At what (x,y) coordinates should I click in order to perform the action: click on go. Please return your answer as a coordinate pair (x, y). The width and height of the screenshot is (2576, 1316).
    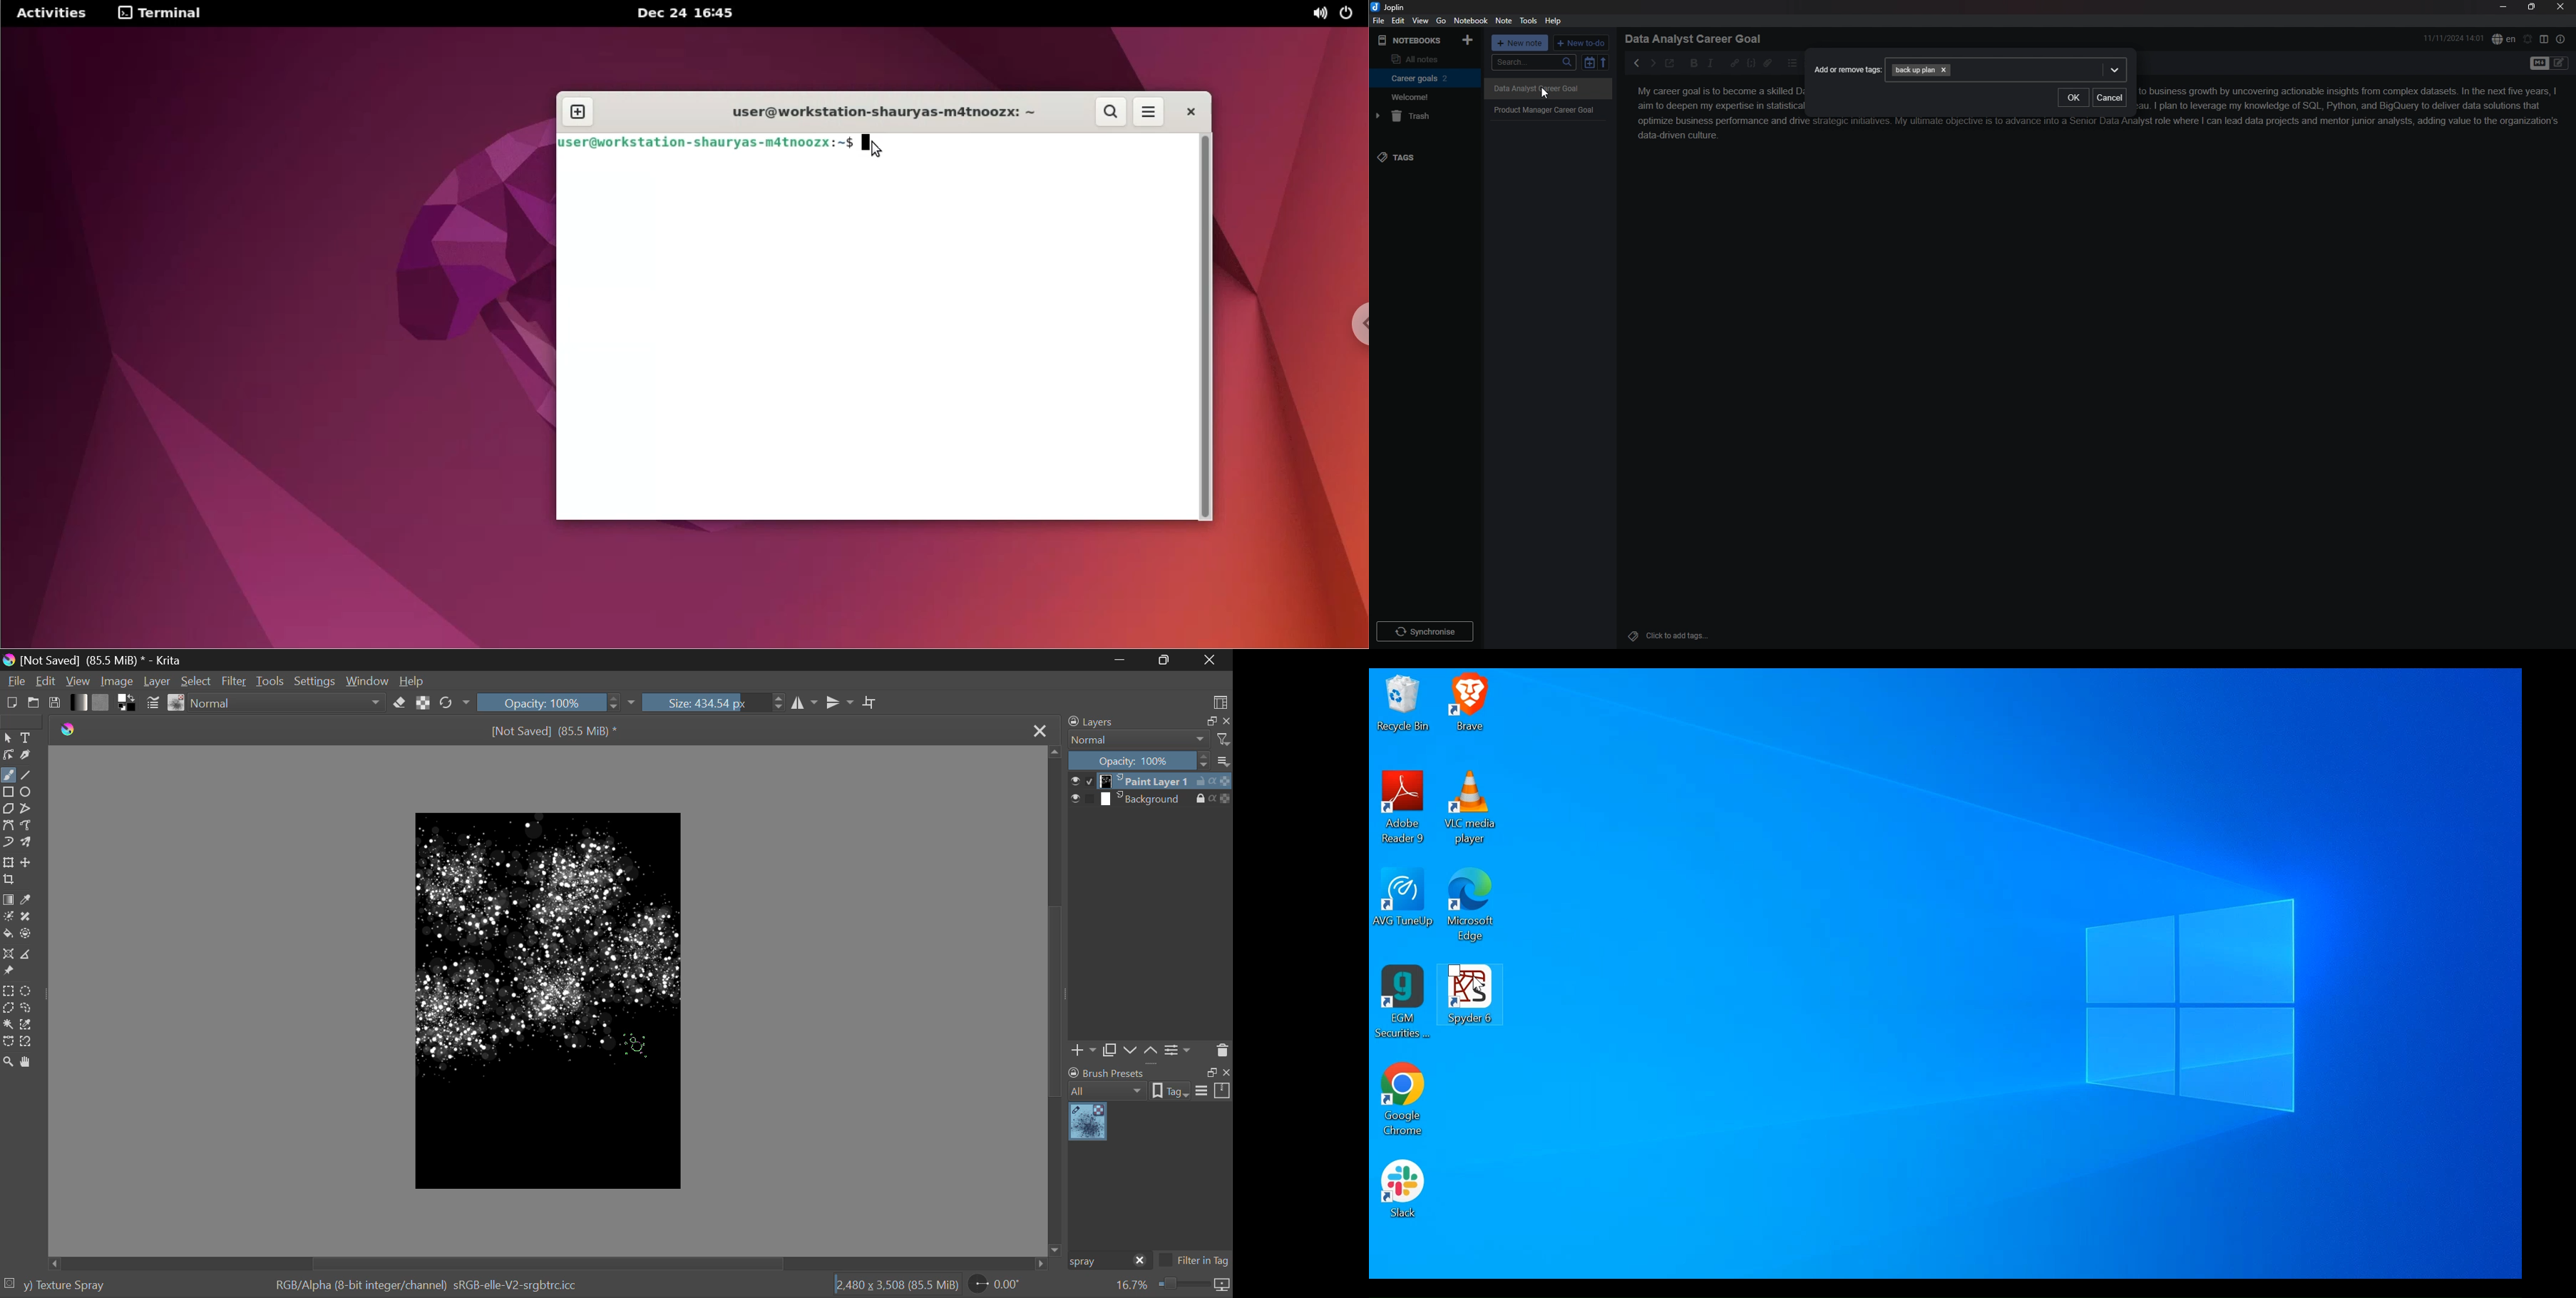
    Looking at the image, I should click on (1441, 21).